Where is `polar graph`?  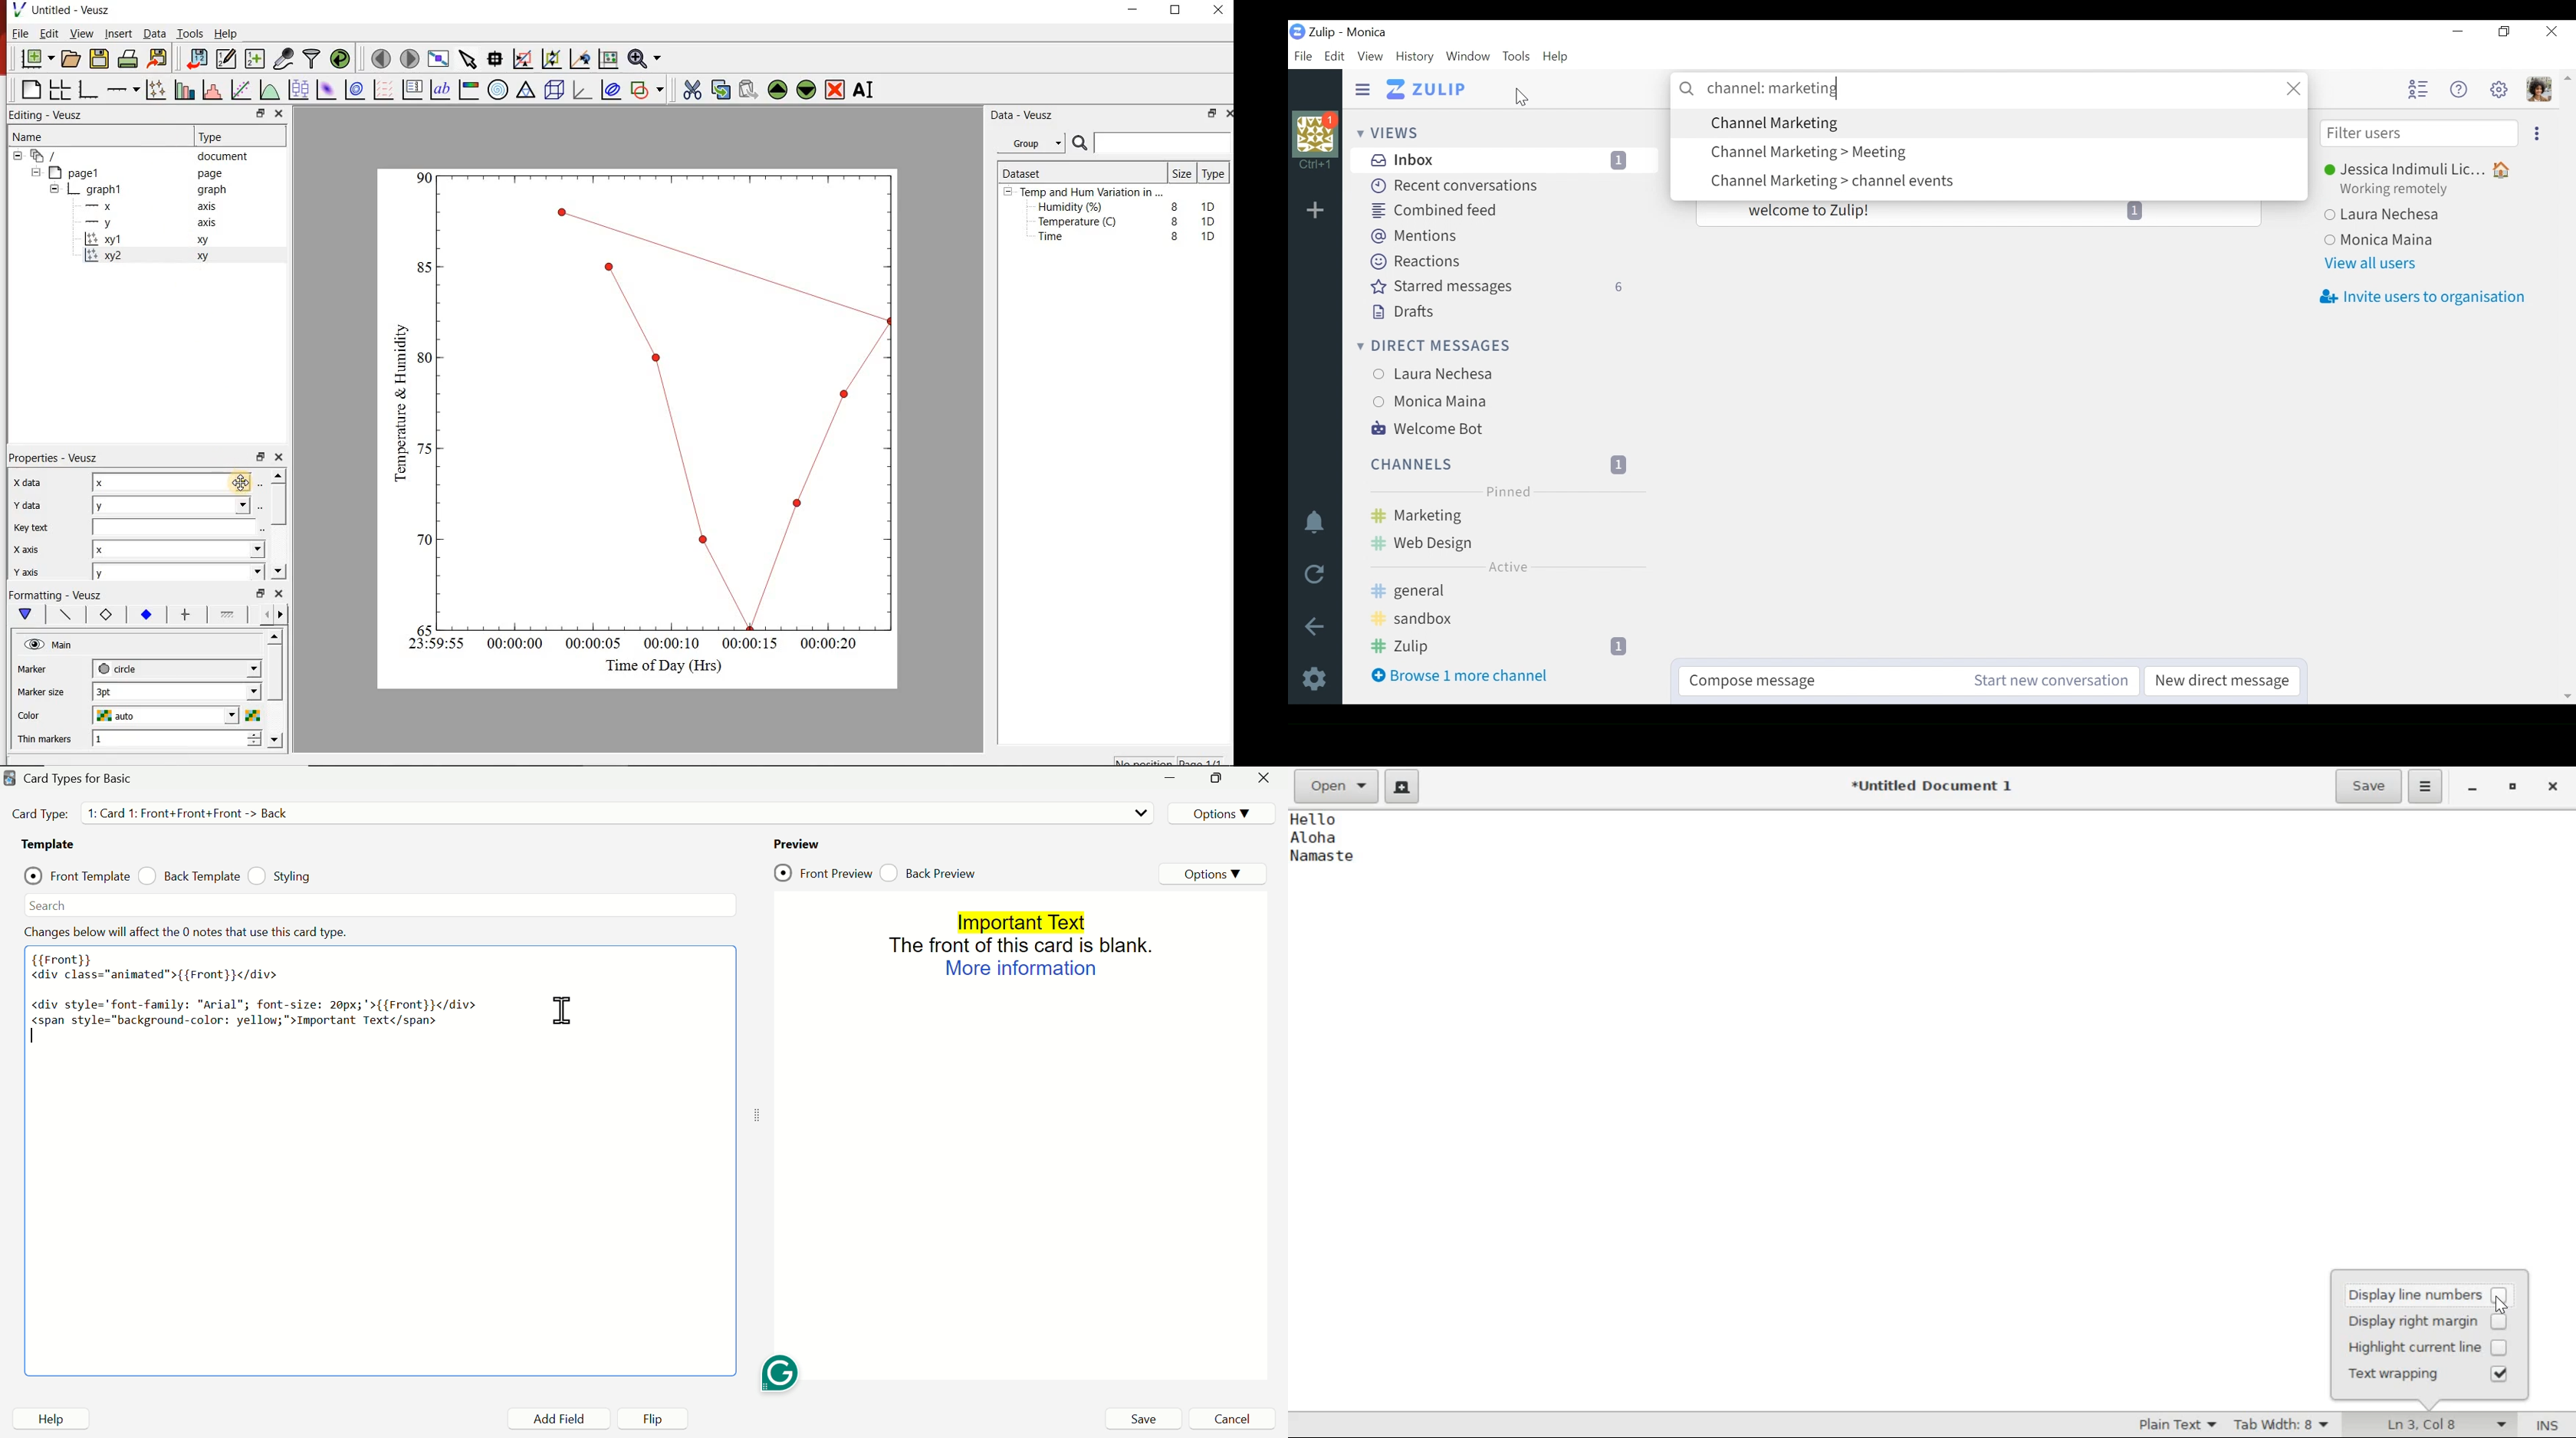 polar graph is located at coordinates (499, 91).